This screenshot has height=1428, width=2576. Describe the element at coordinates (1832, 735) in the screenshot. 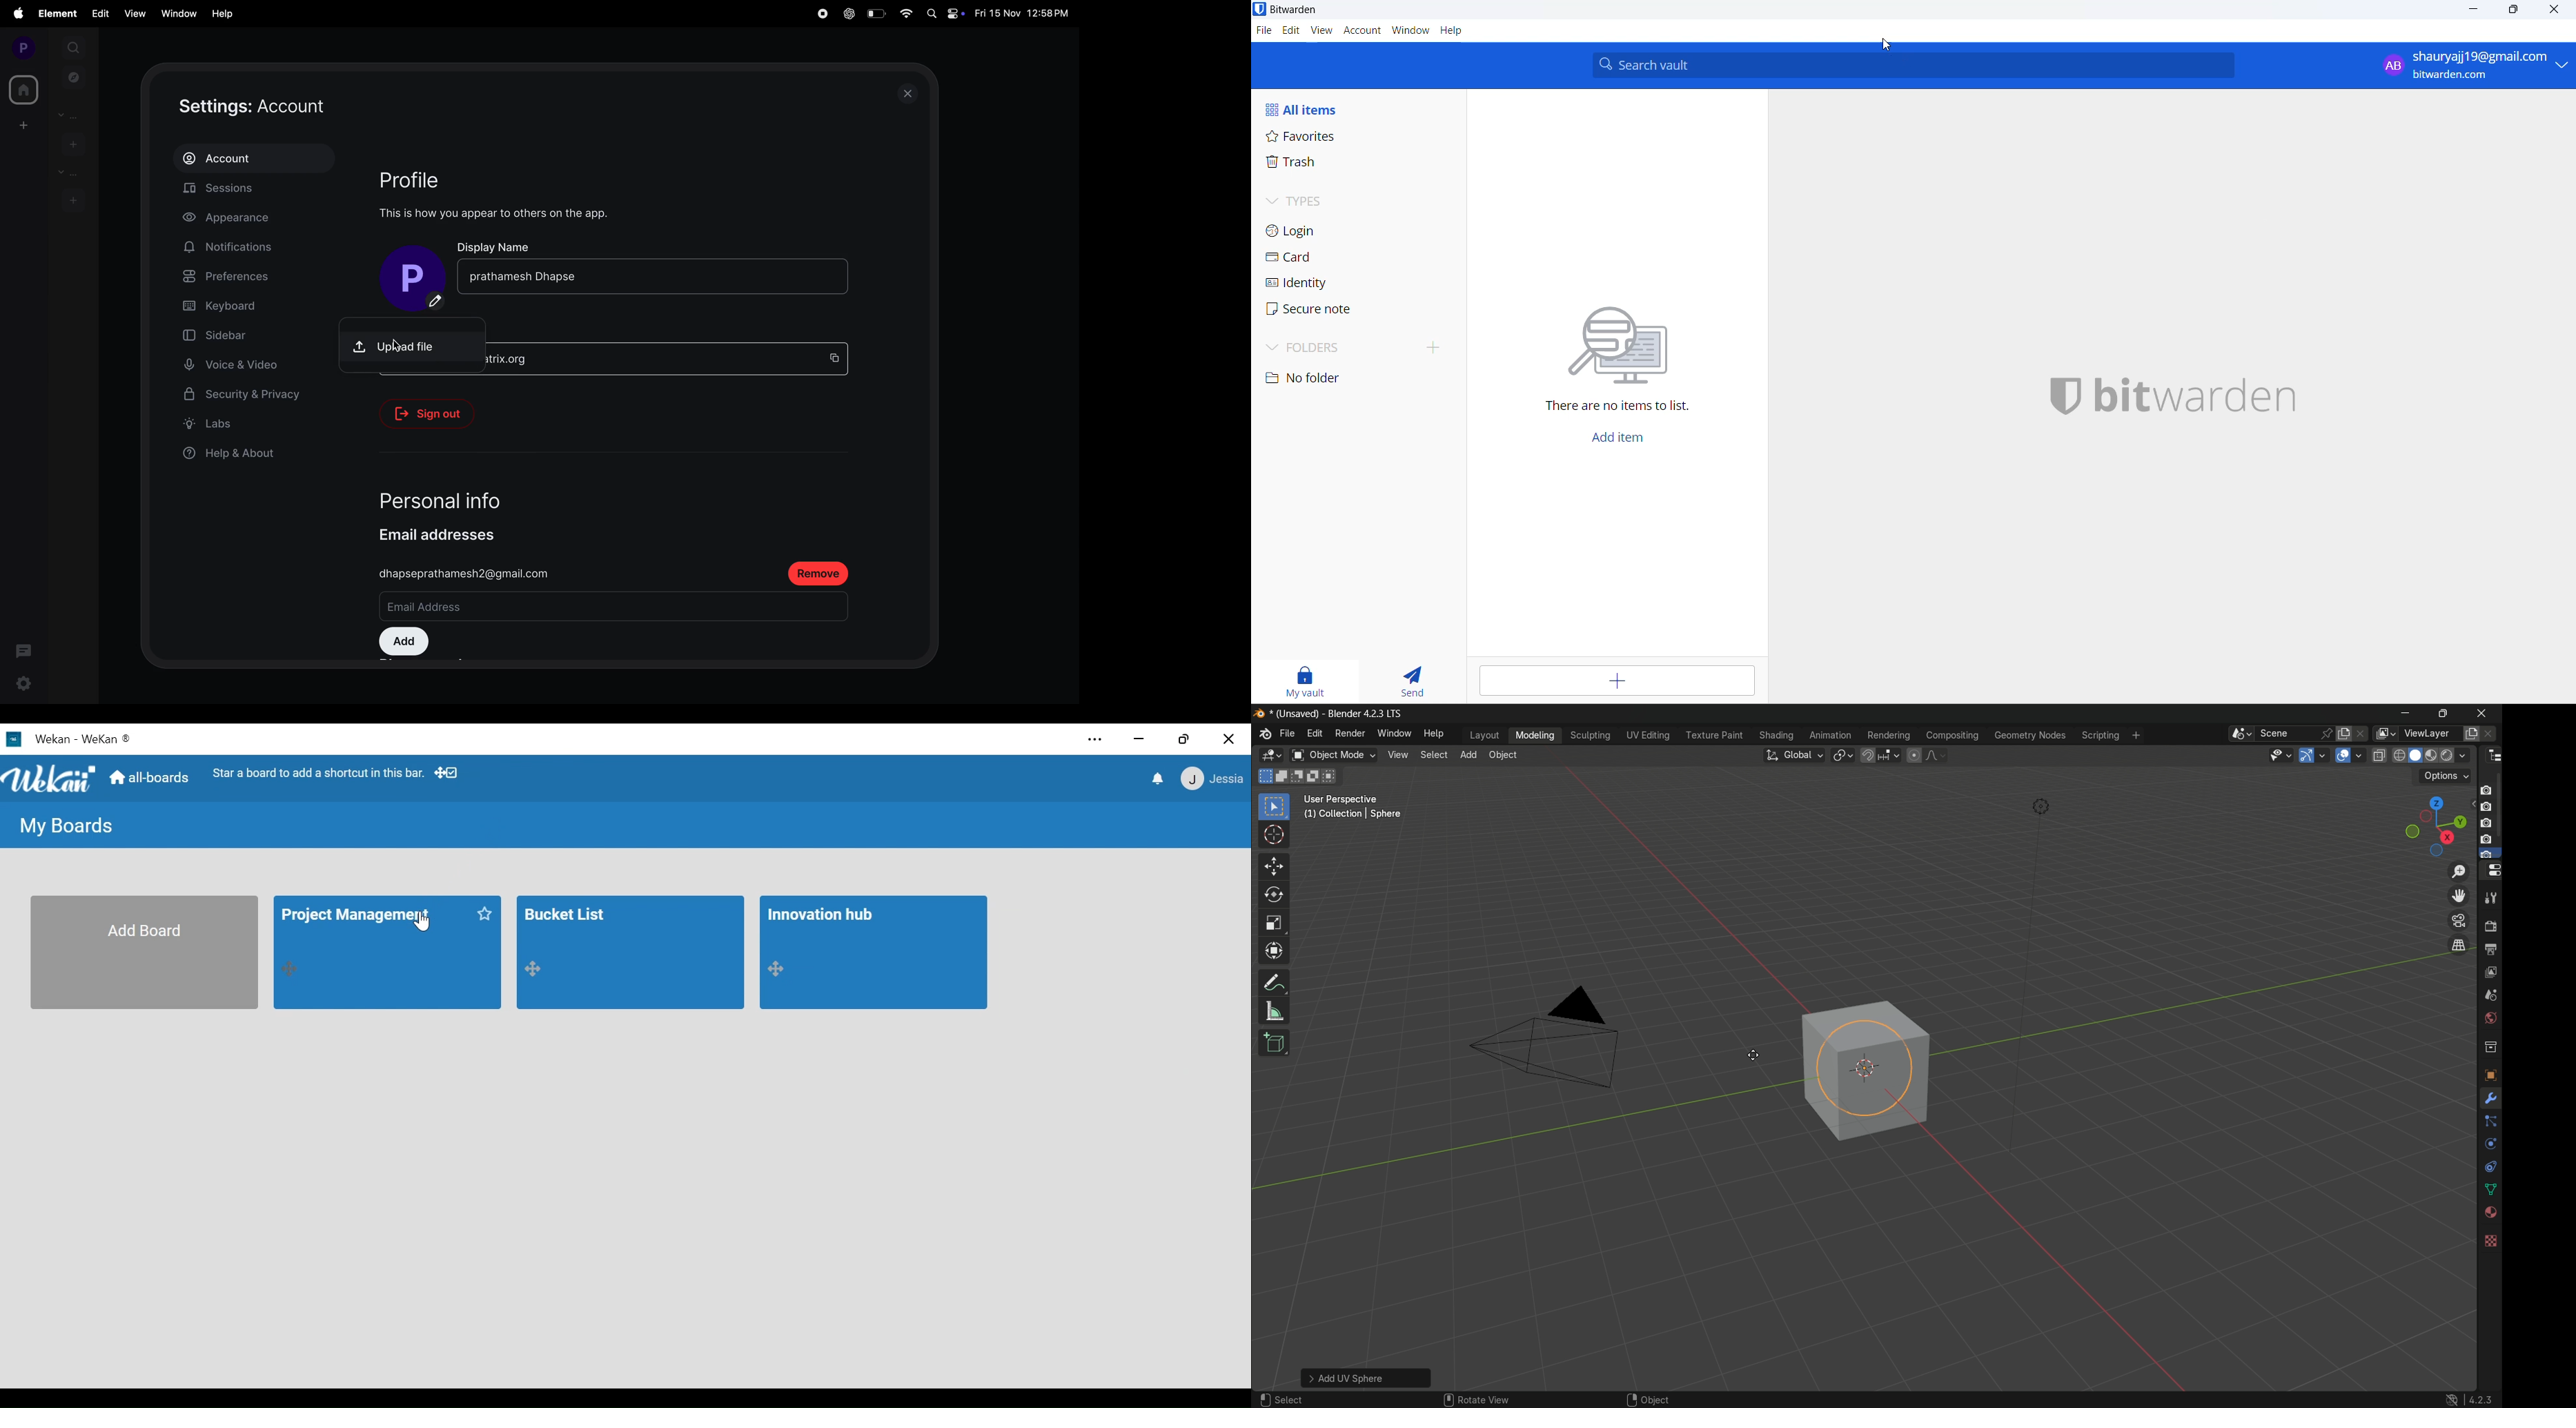

I see `animation menu` at that location.